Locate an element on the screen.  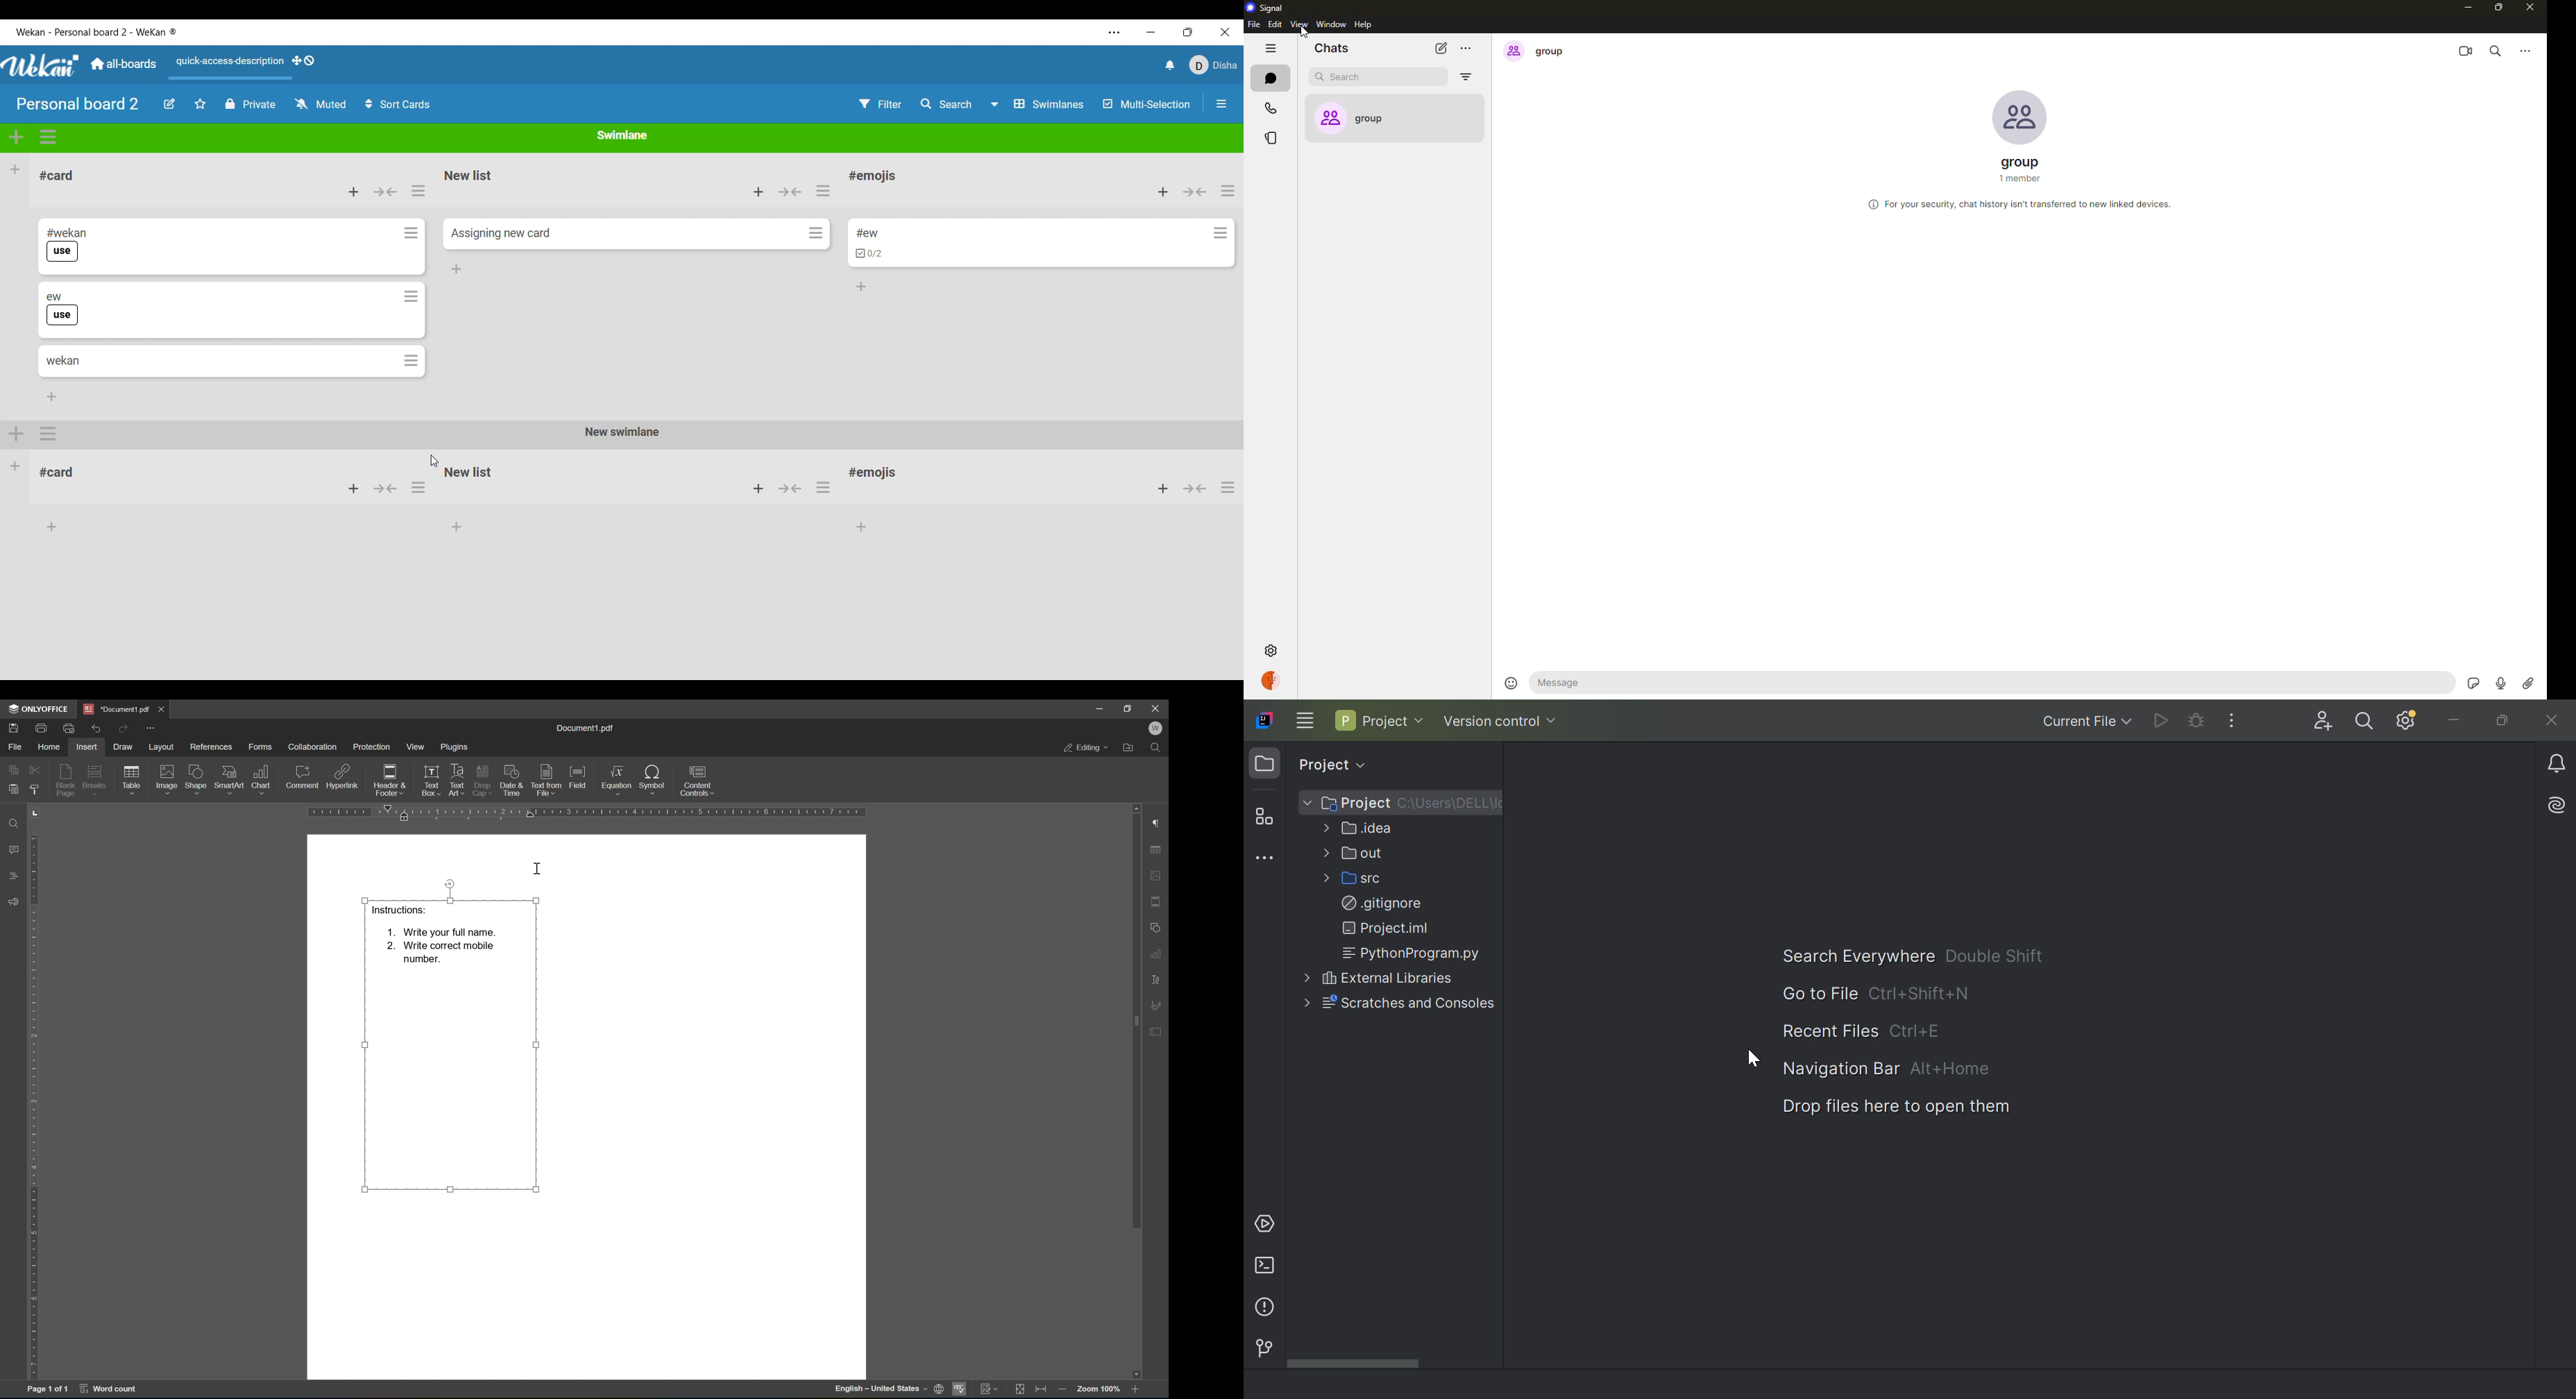
Welcome is located at coordinates (1157, 730).